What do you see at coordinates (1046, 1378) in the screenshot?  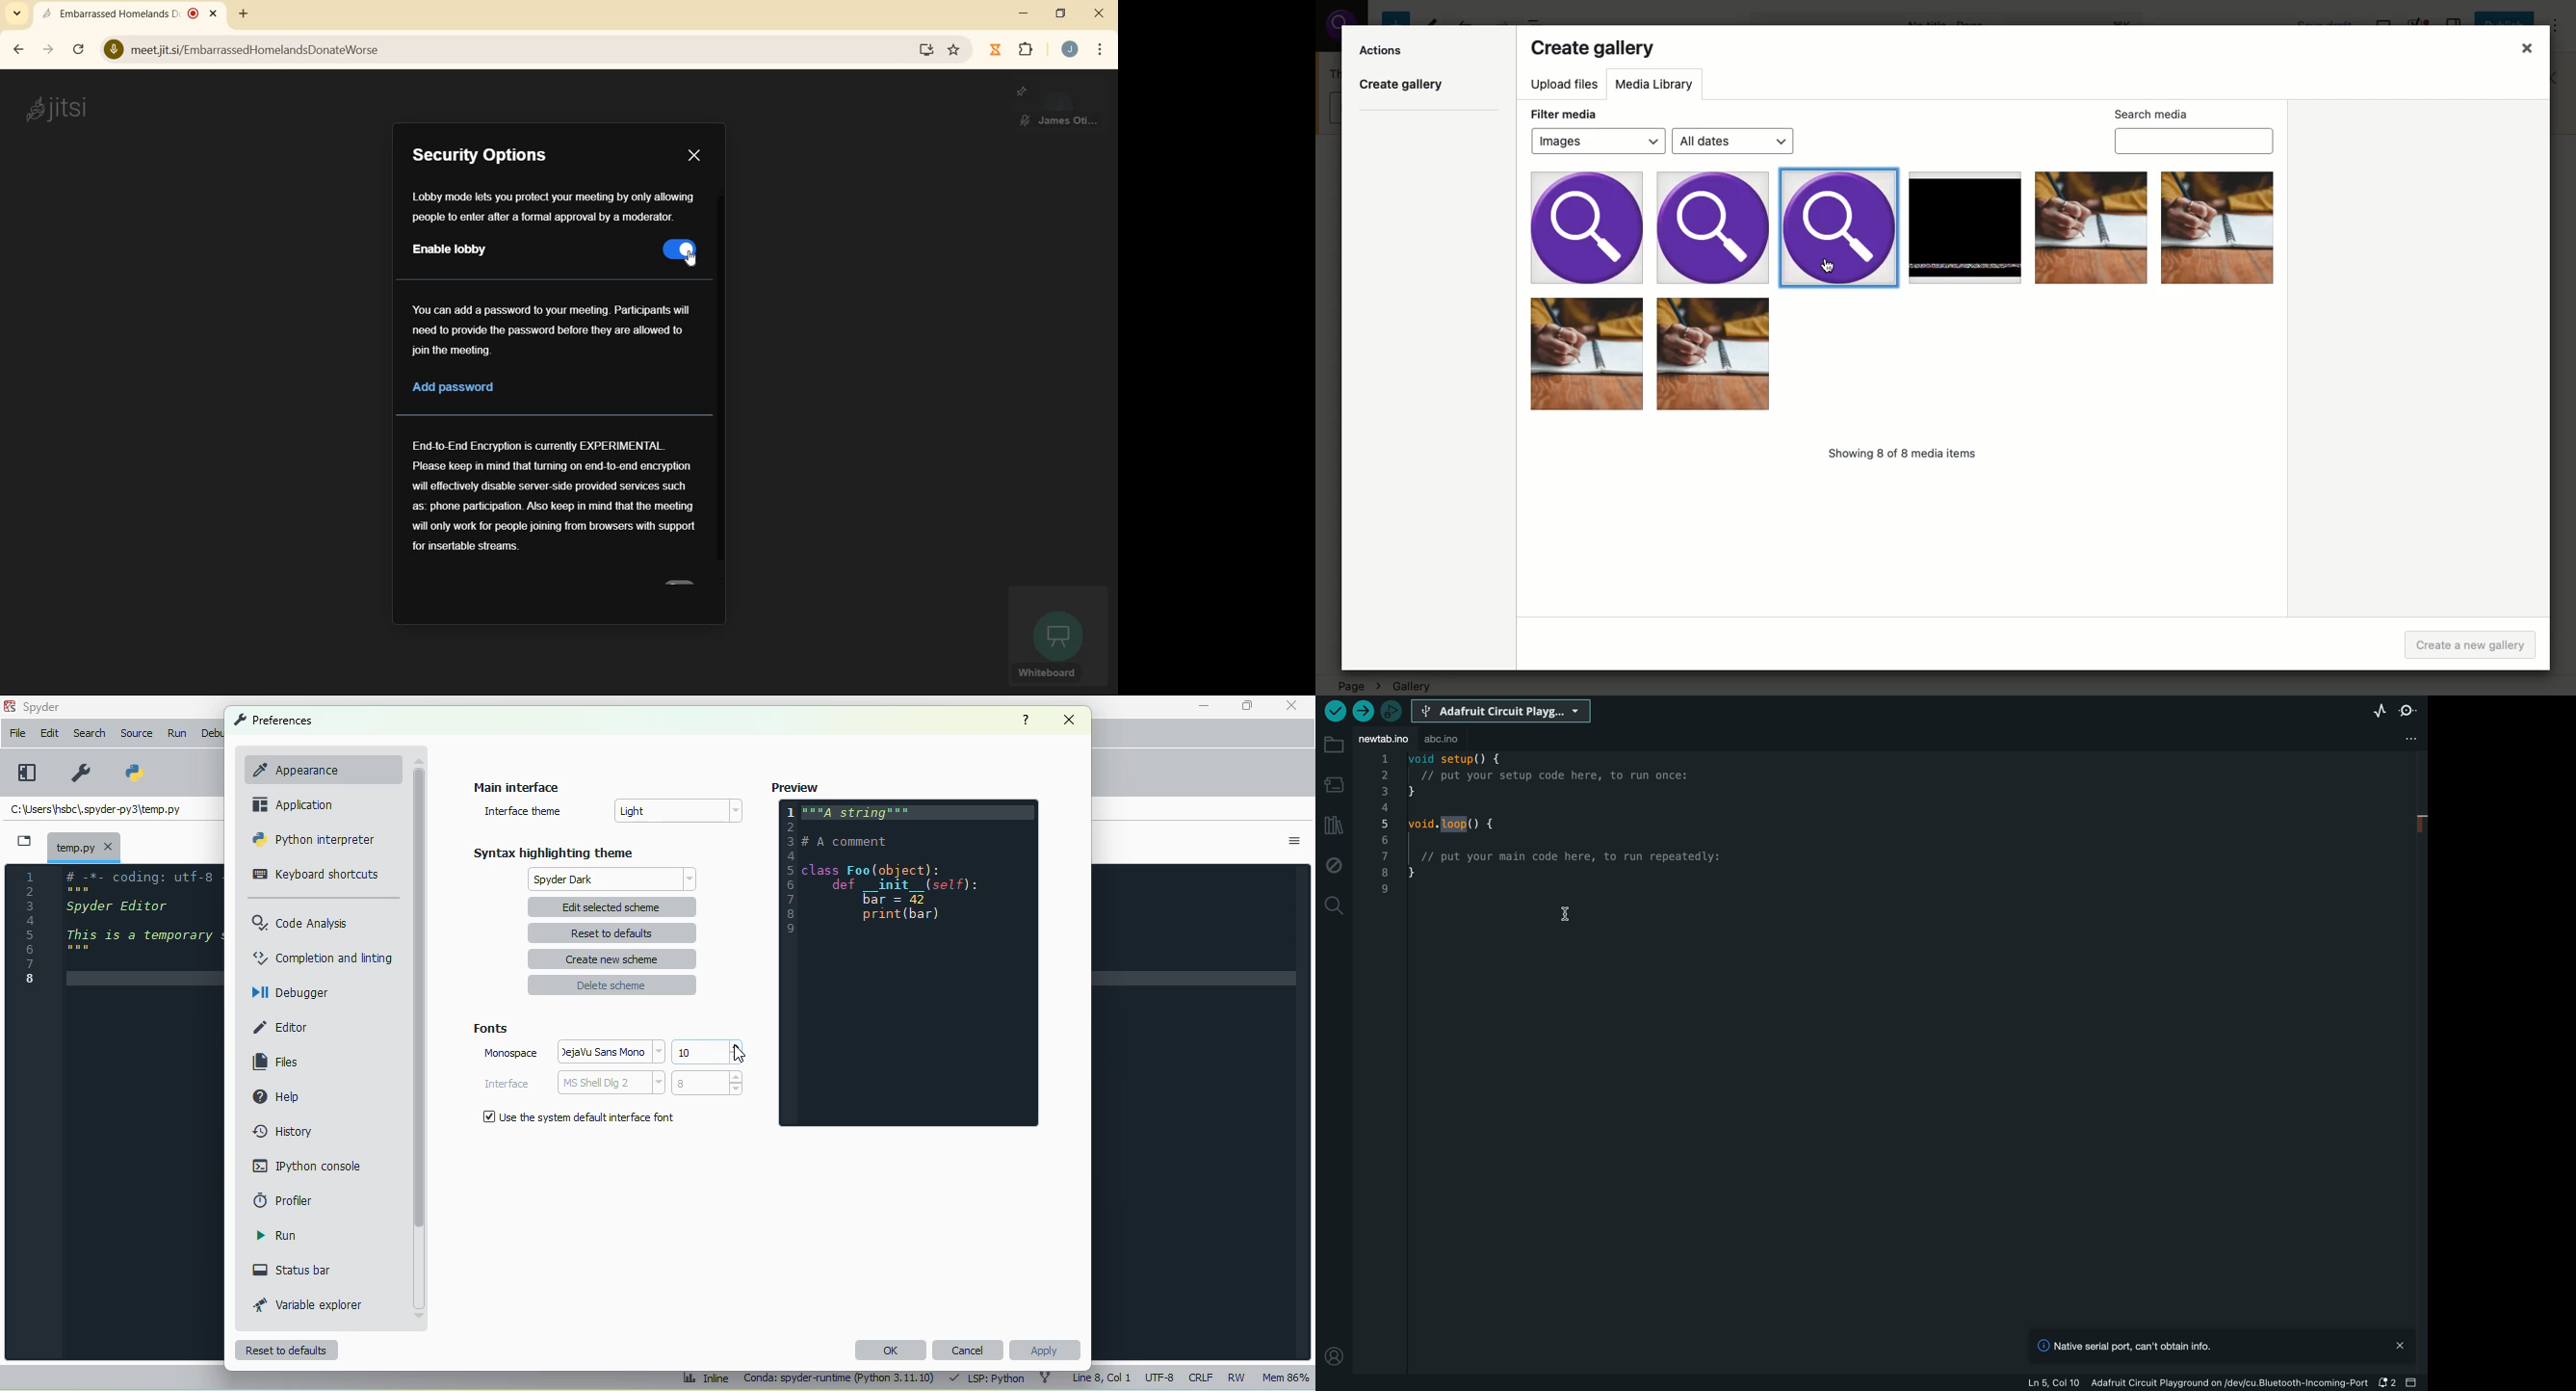 I see `git branch` at bounding box center [1046, 1378].